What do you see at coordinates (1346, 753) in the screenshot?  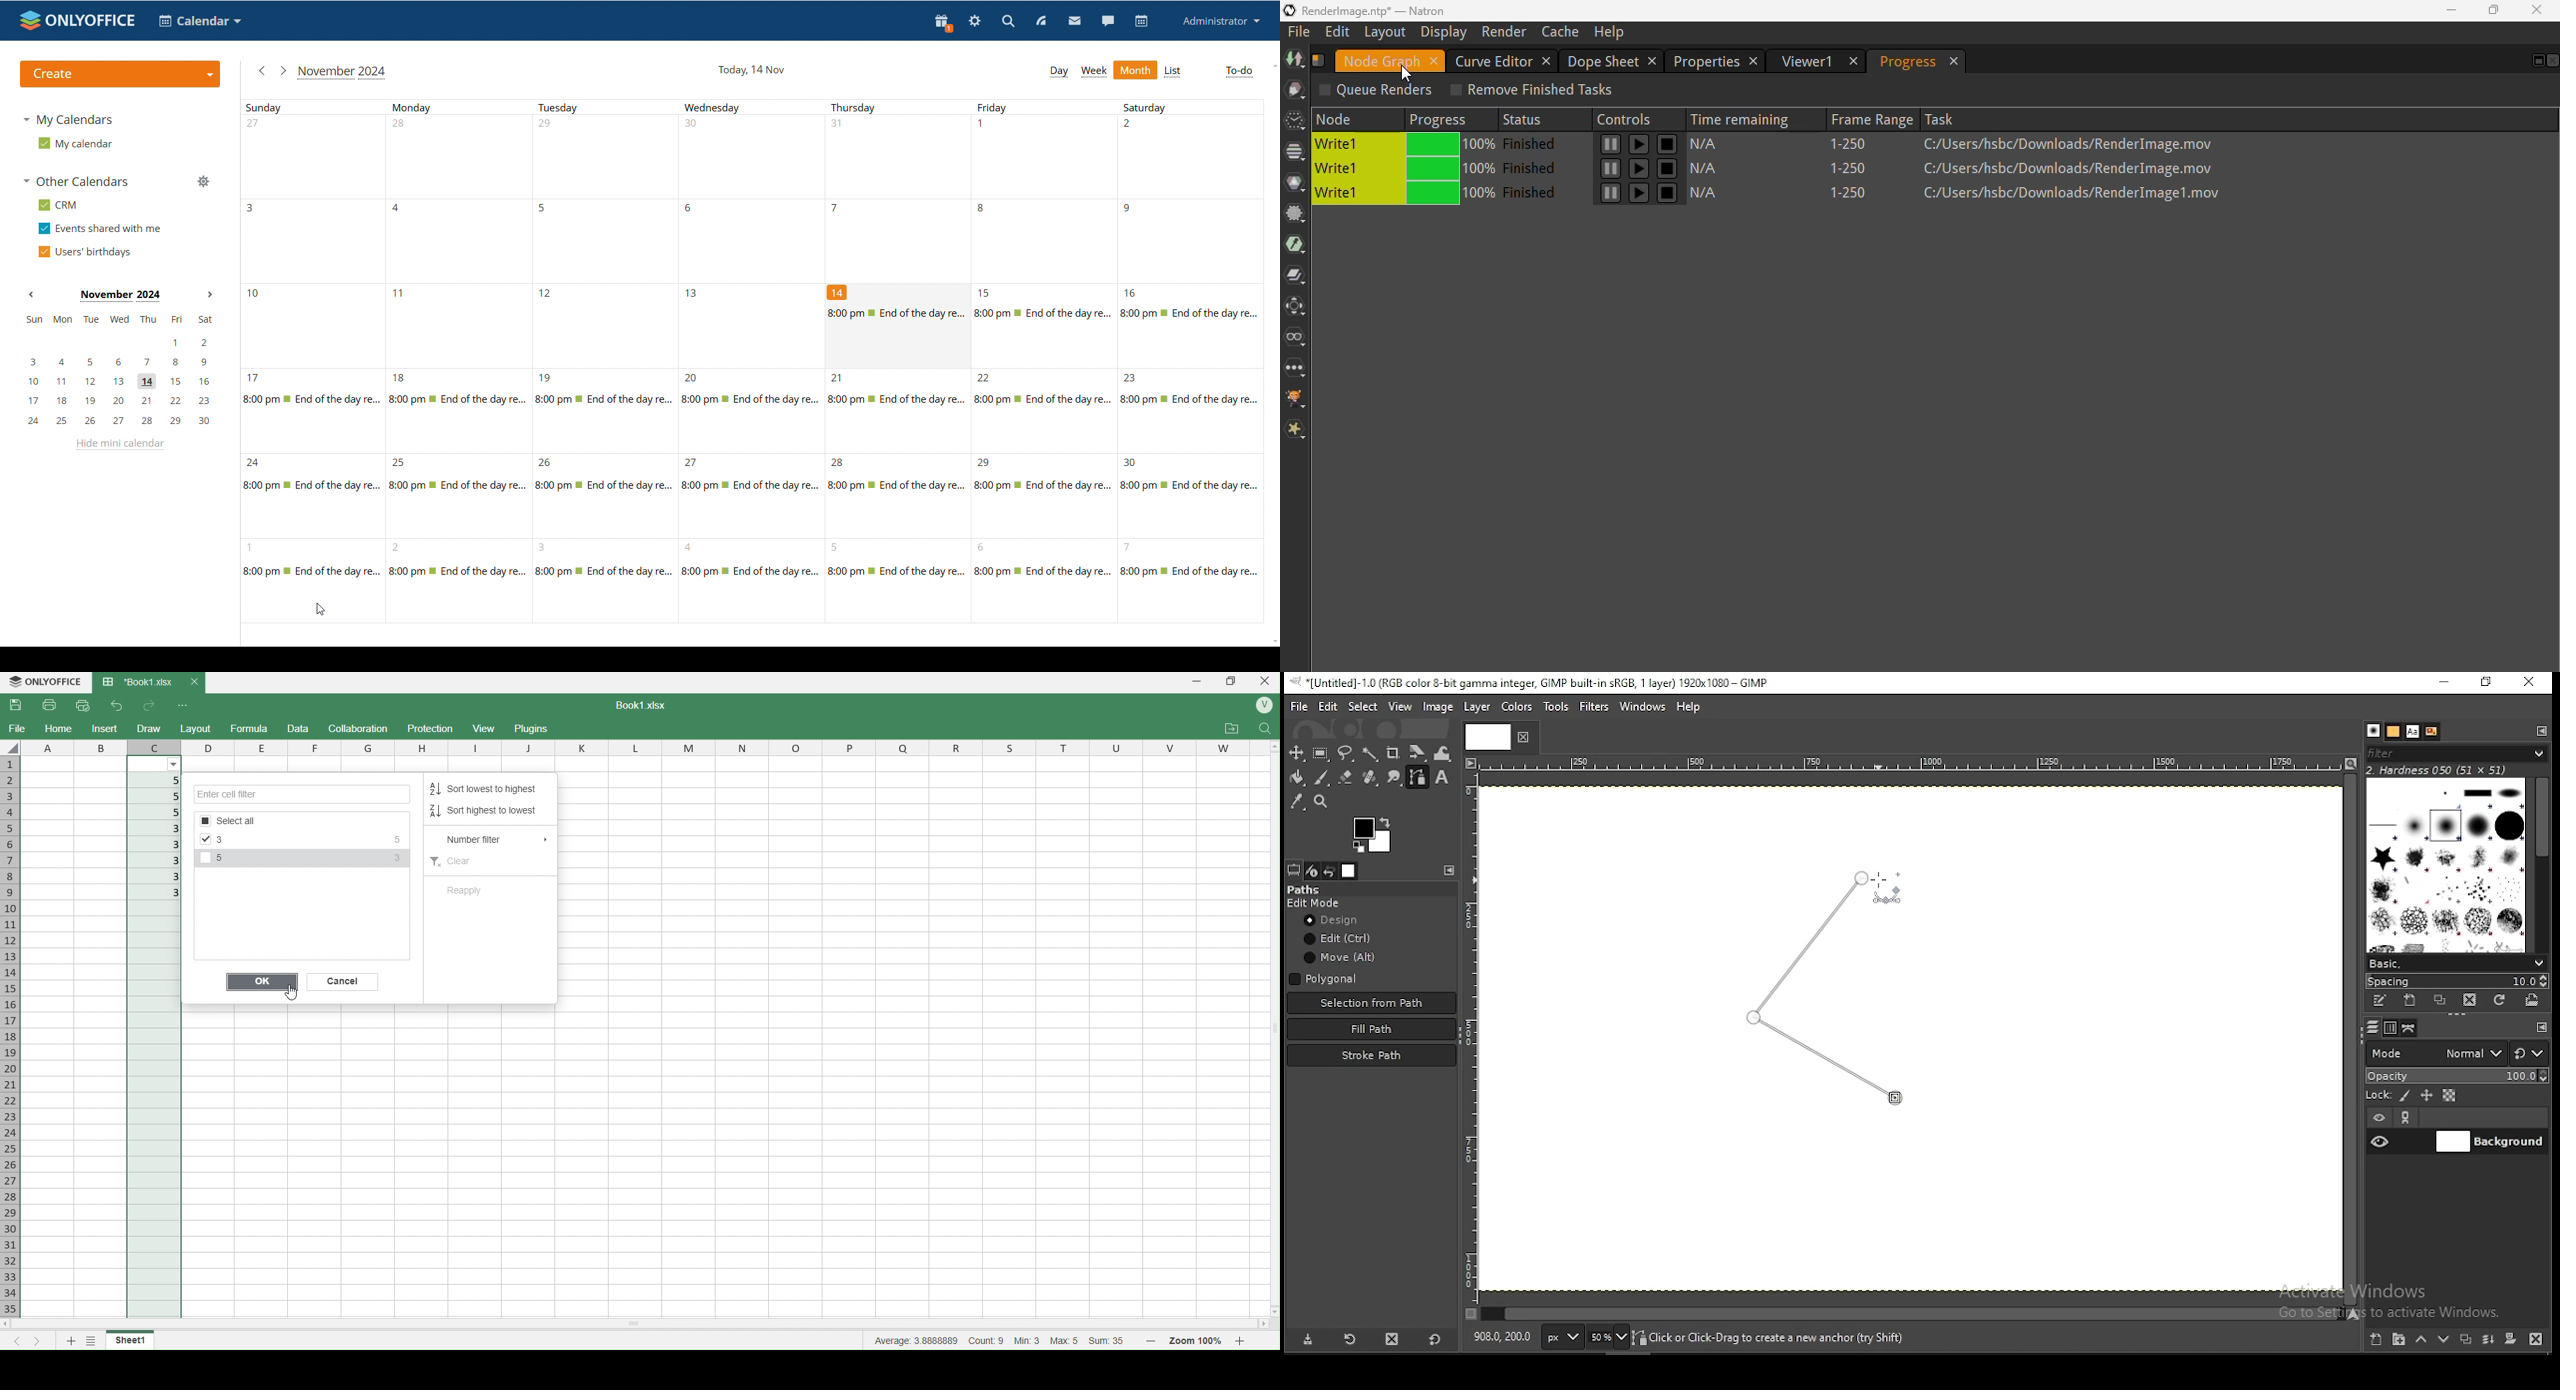 I see `free selection tool` at bounding box center [1346, 753].